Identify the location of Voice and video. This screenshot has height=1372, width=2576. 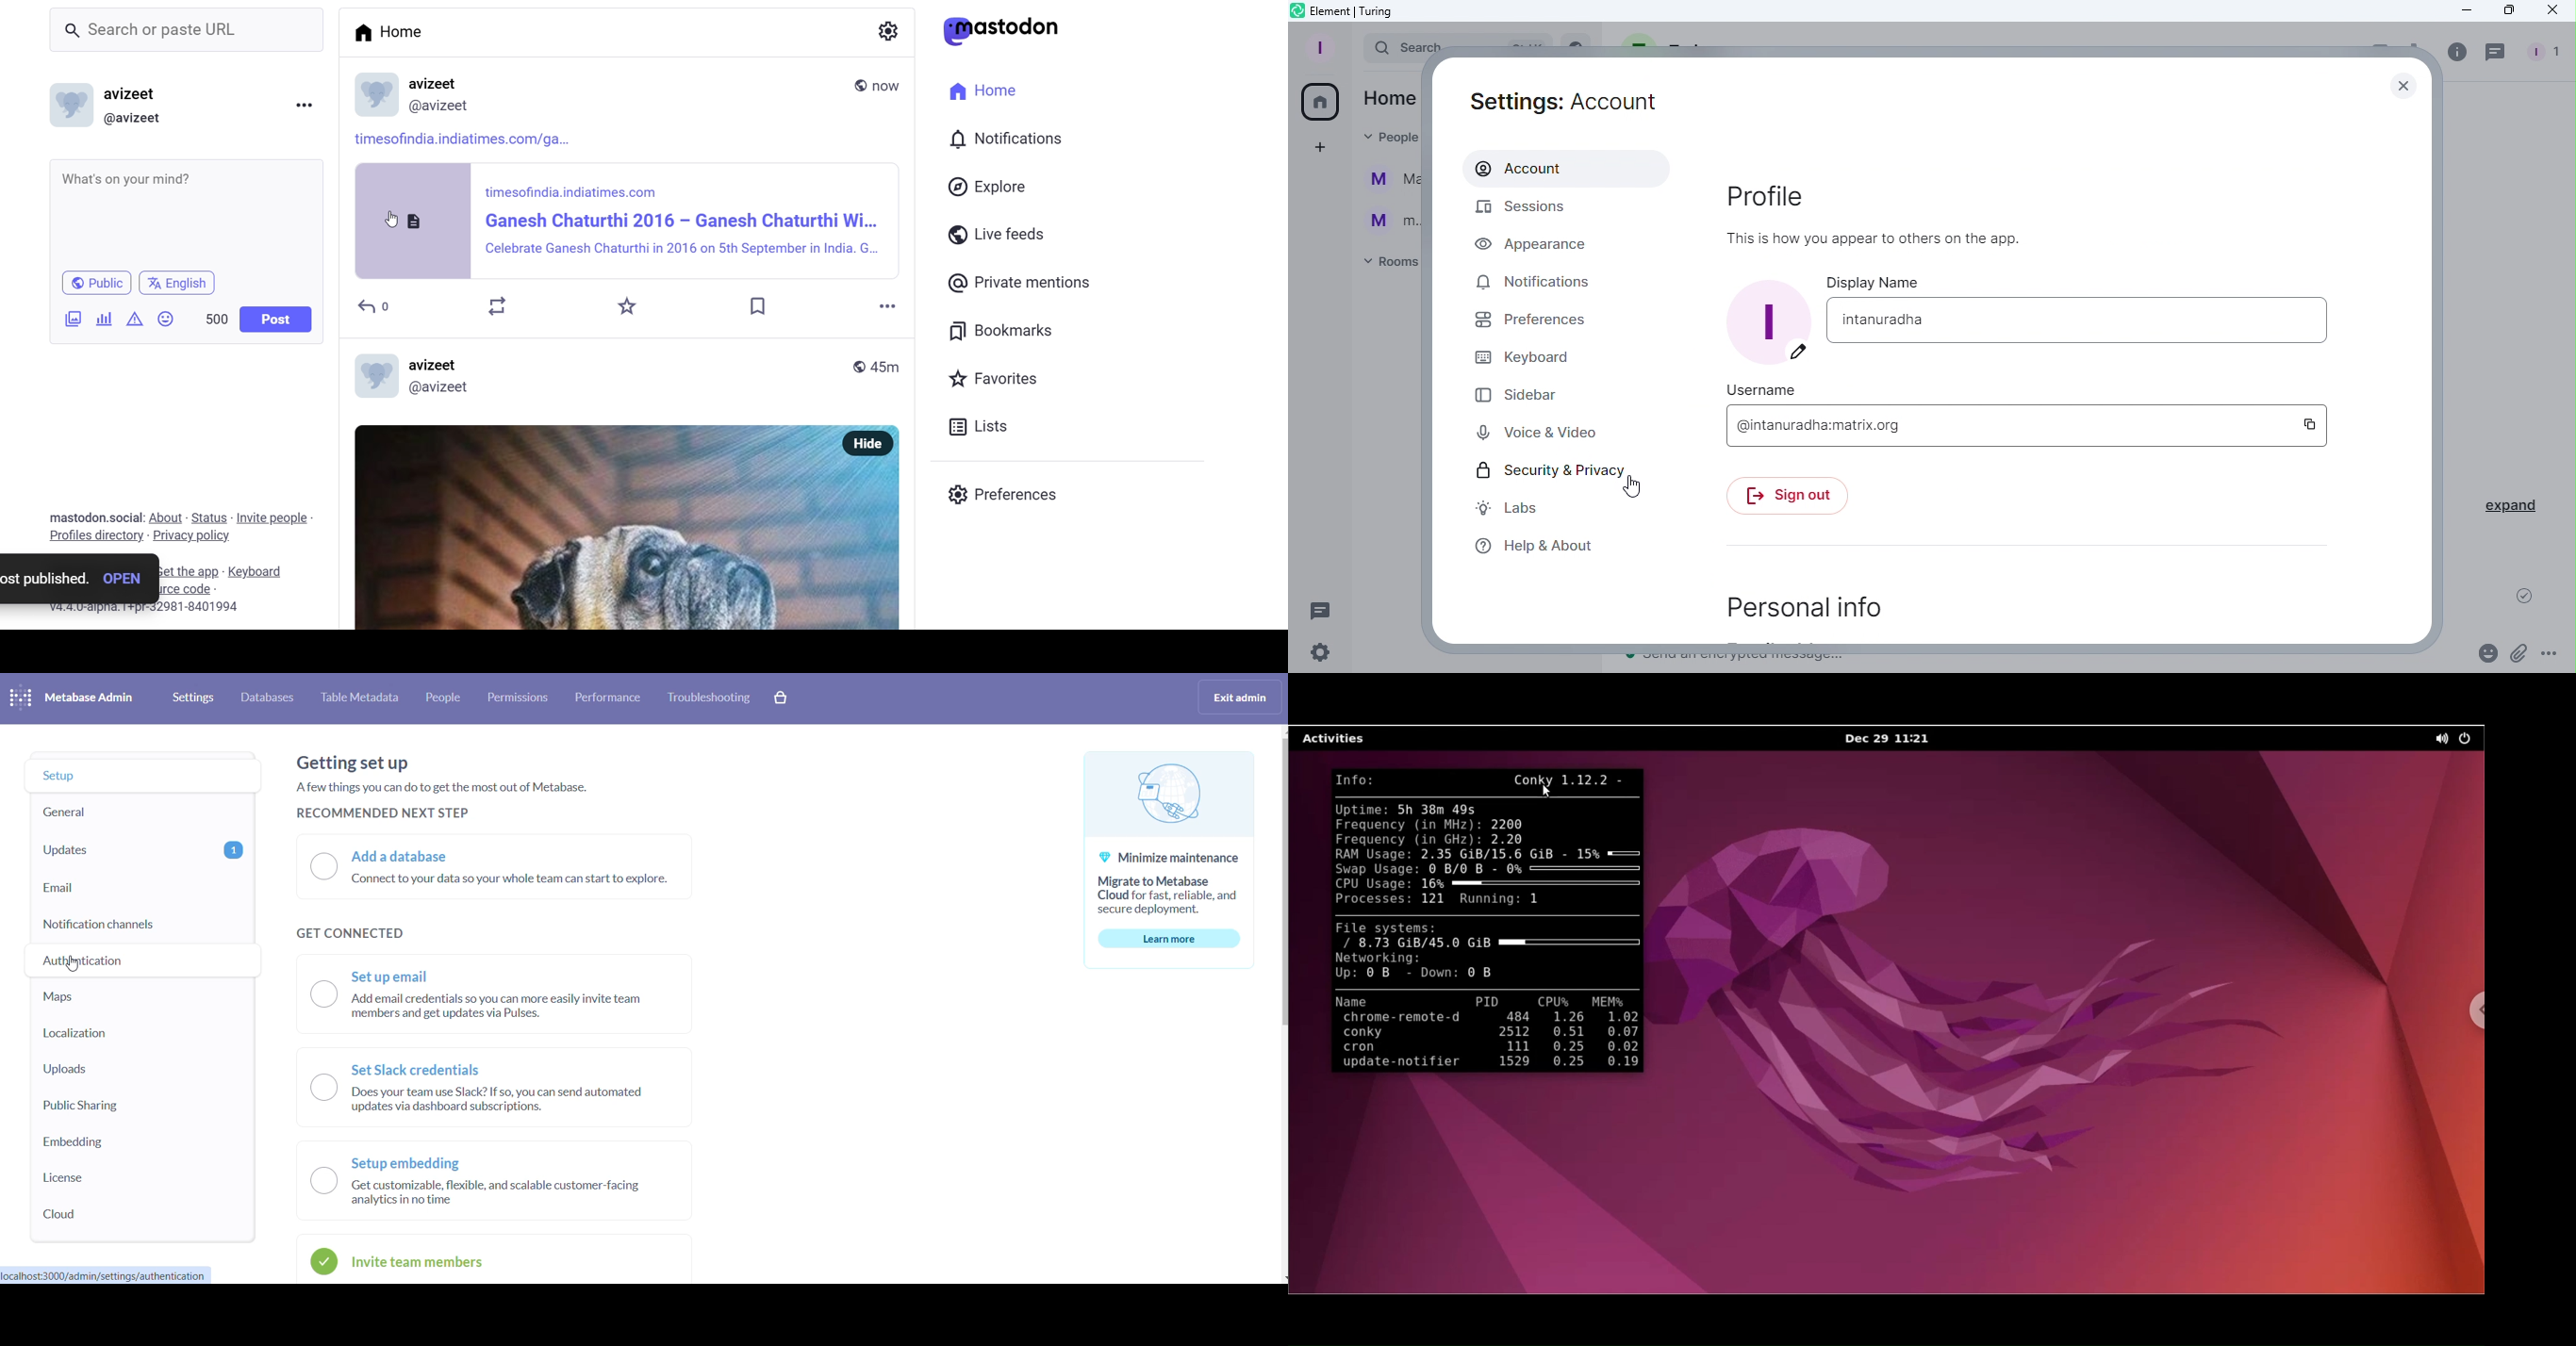
(1537, 431).